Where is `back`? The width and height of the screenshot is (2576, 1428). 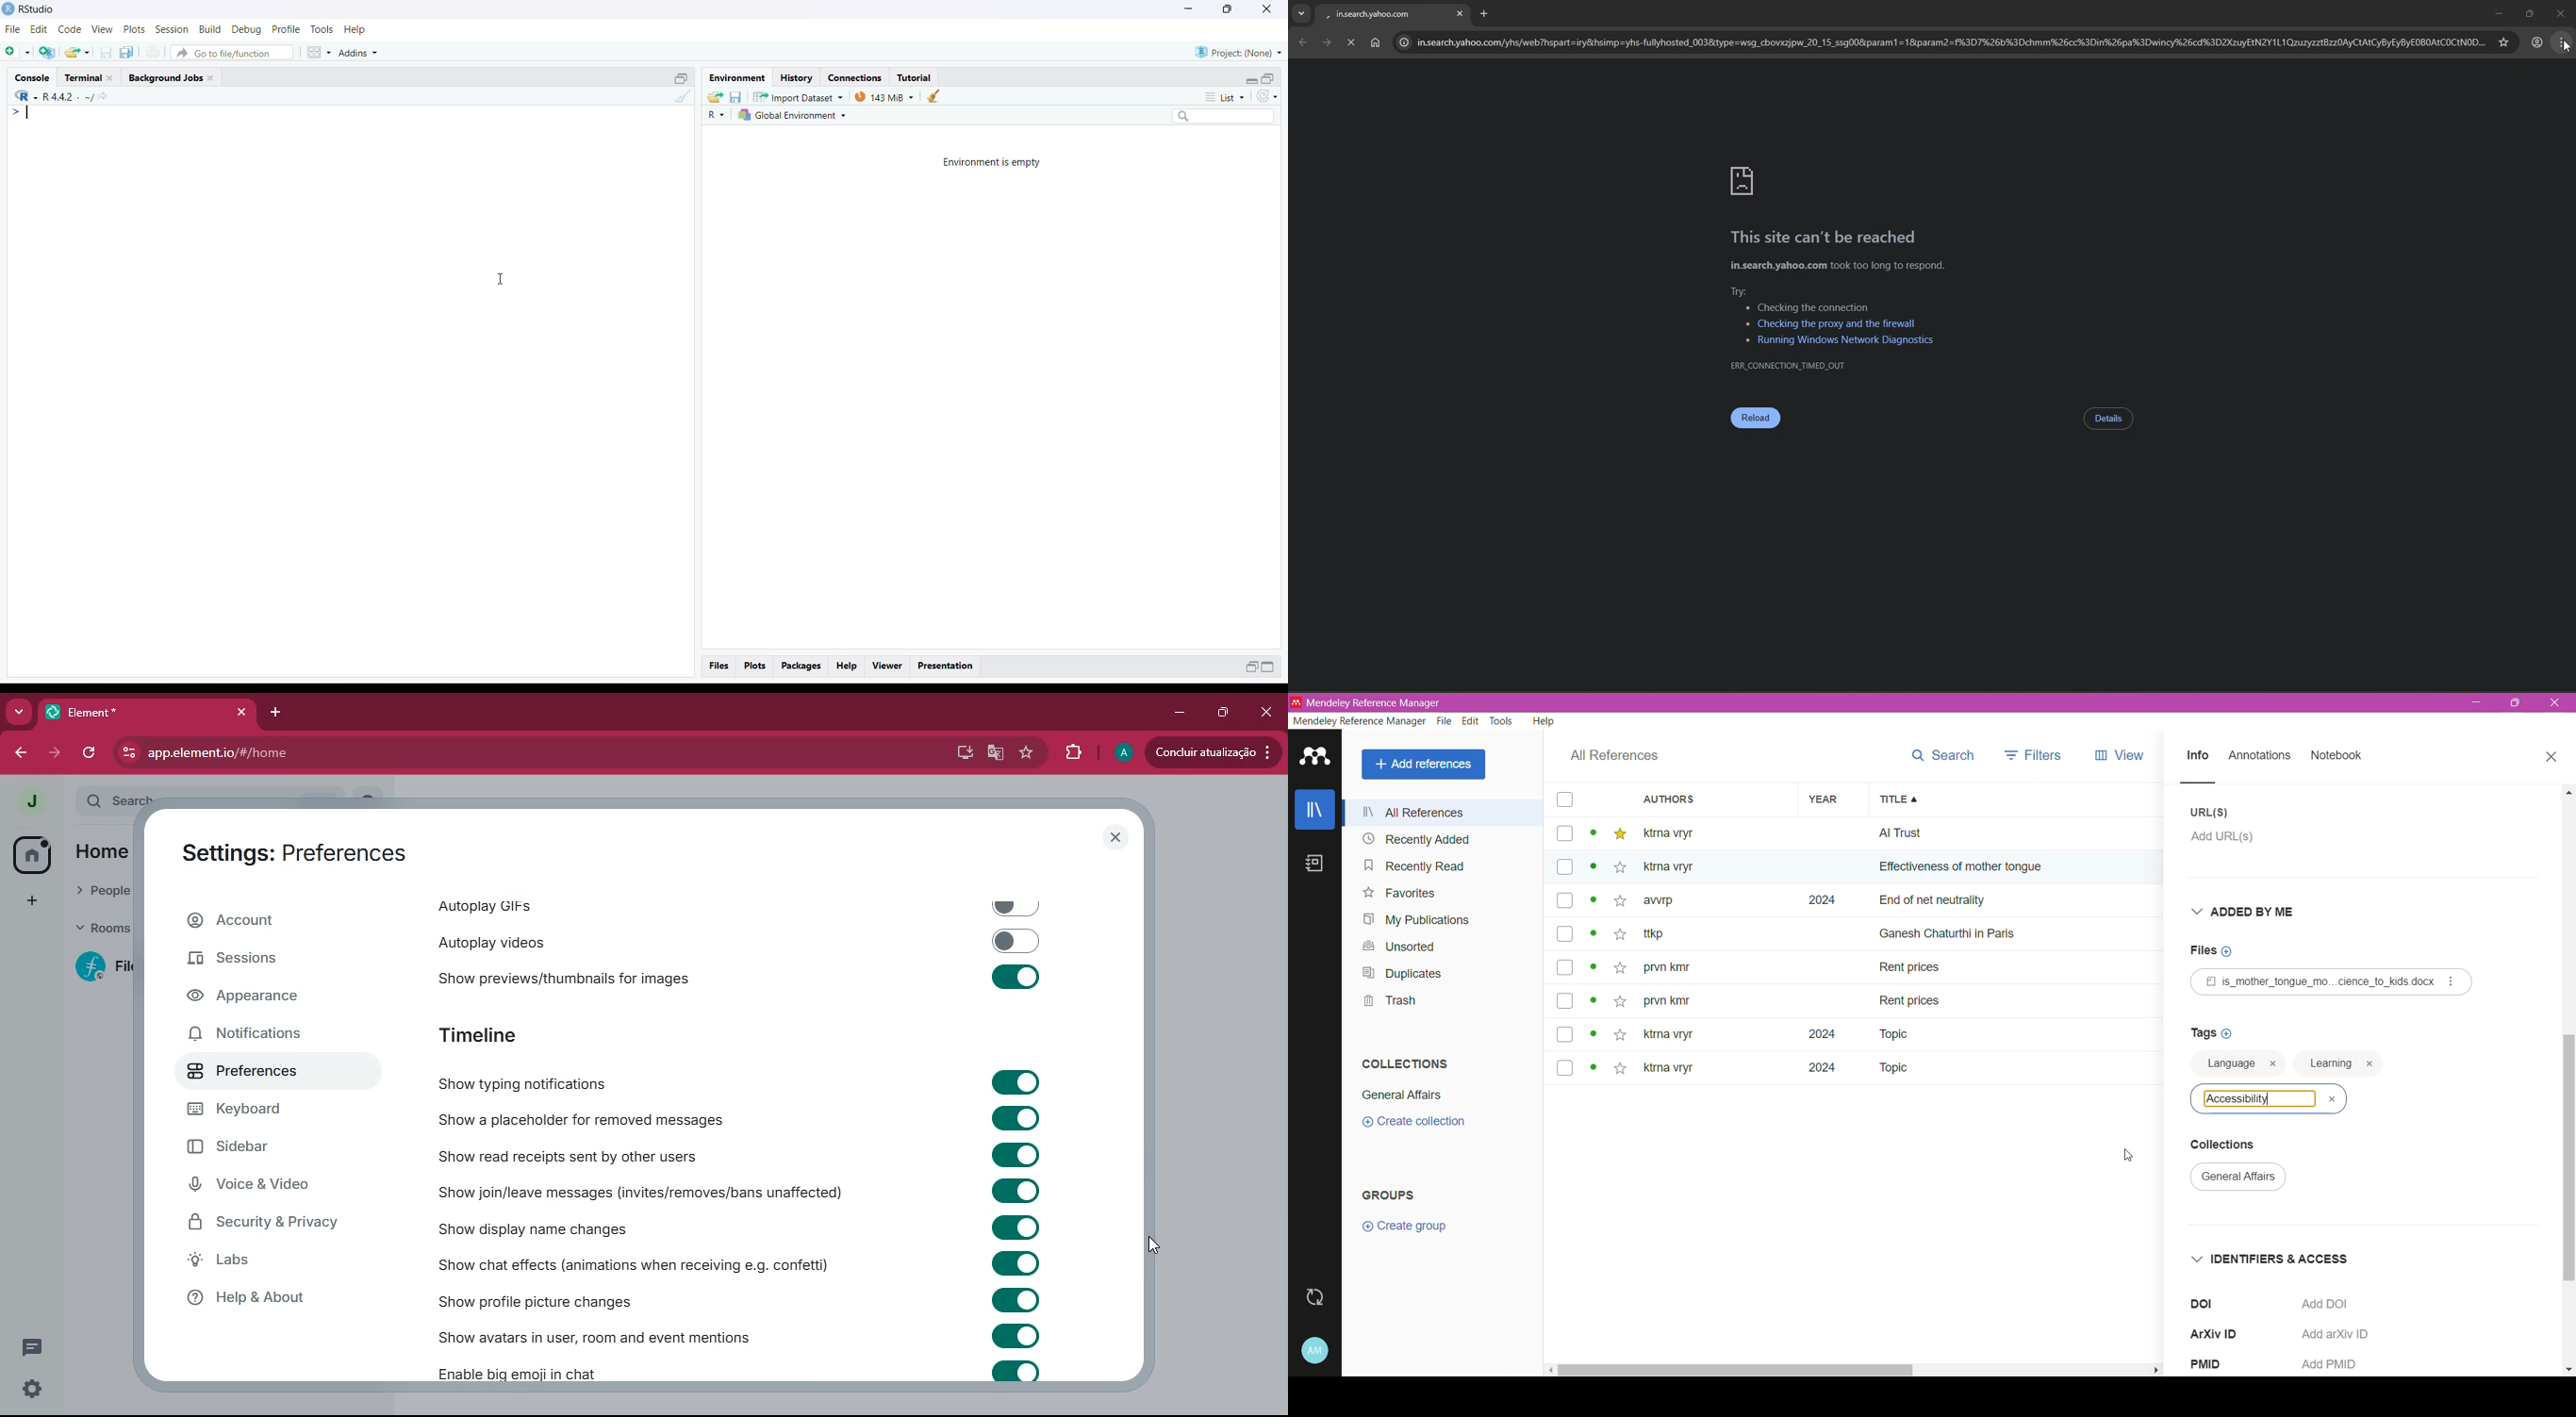
back is located at coordinates (22, 753).